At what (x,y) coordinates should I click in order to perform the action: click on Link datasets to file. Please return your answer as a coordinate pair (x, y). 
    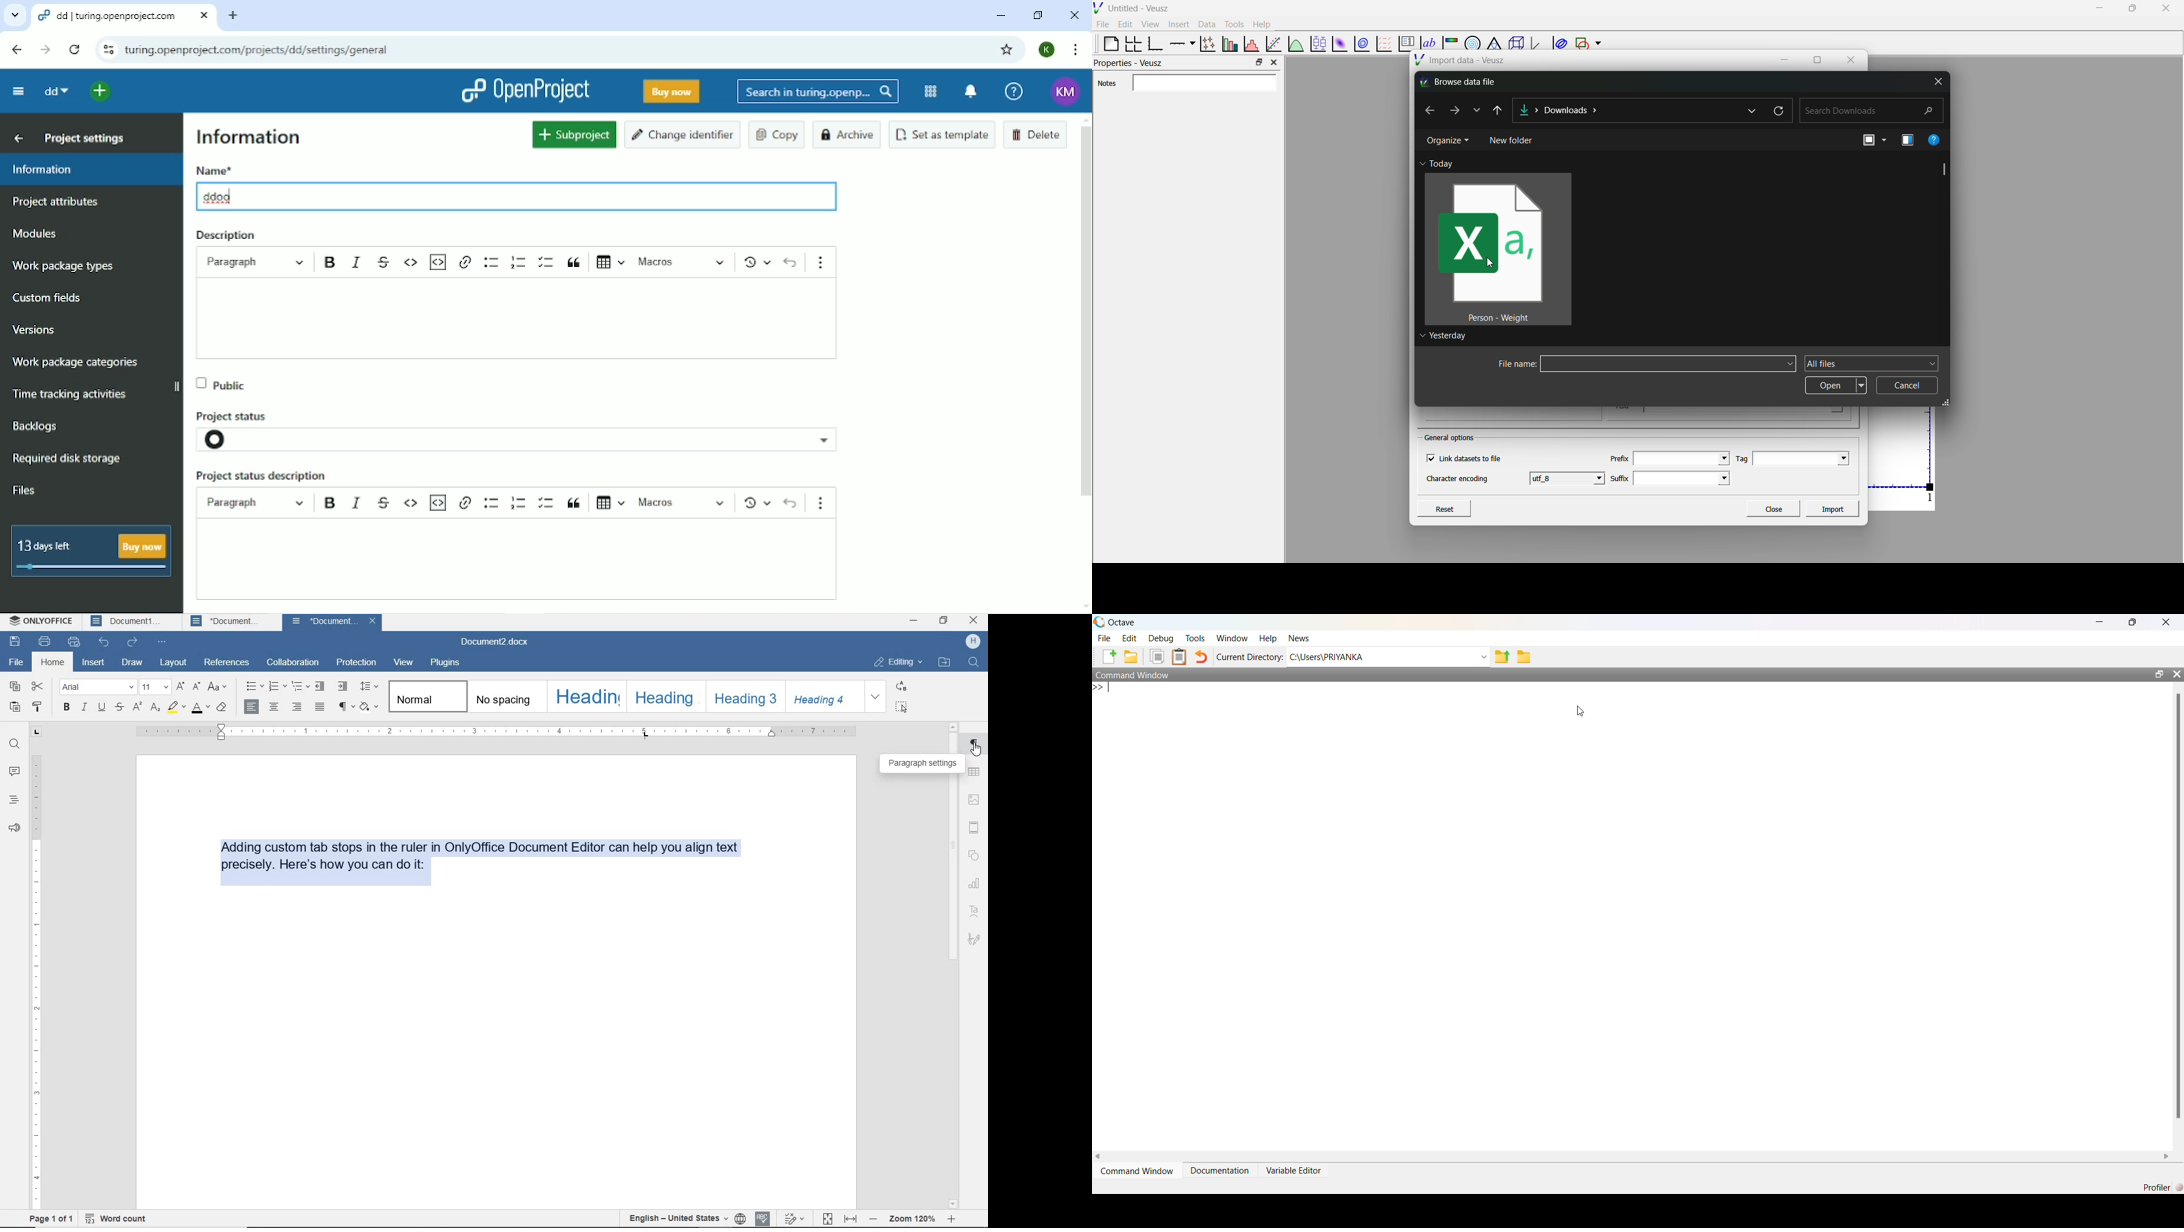
    Looking at the image, I should click on (1468, 458).